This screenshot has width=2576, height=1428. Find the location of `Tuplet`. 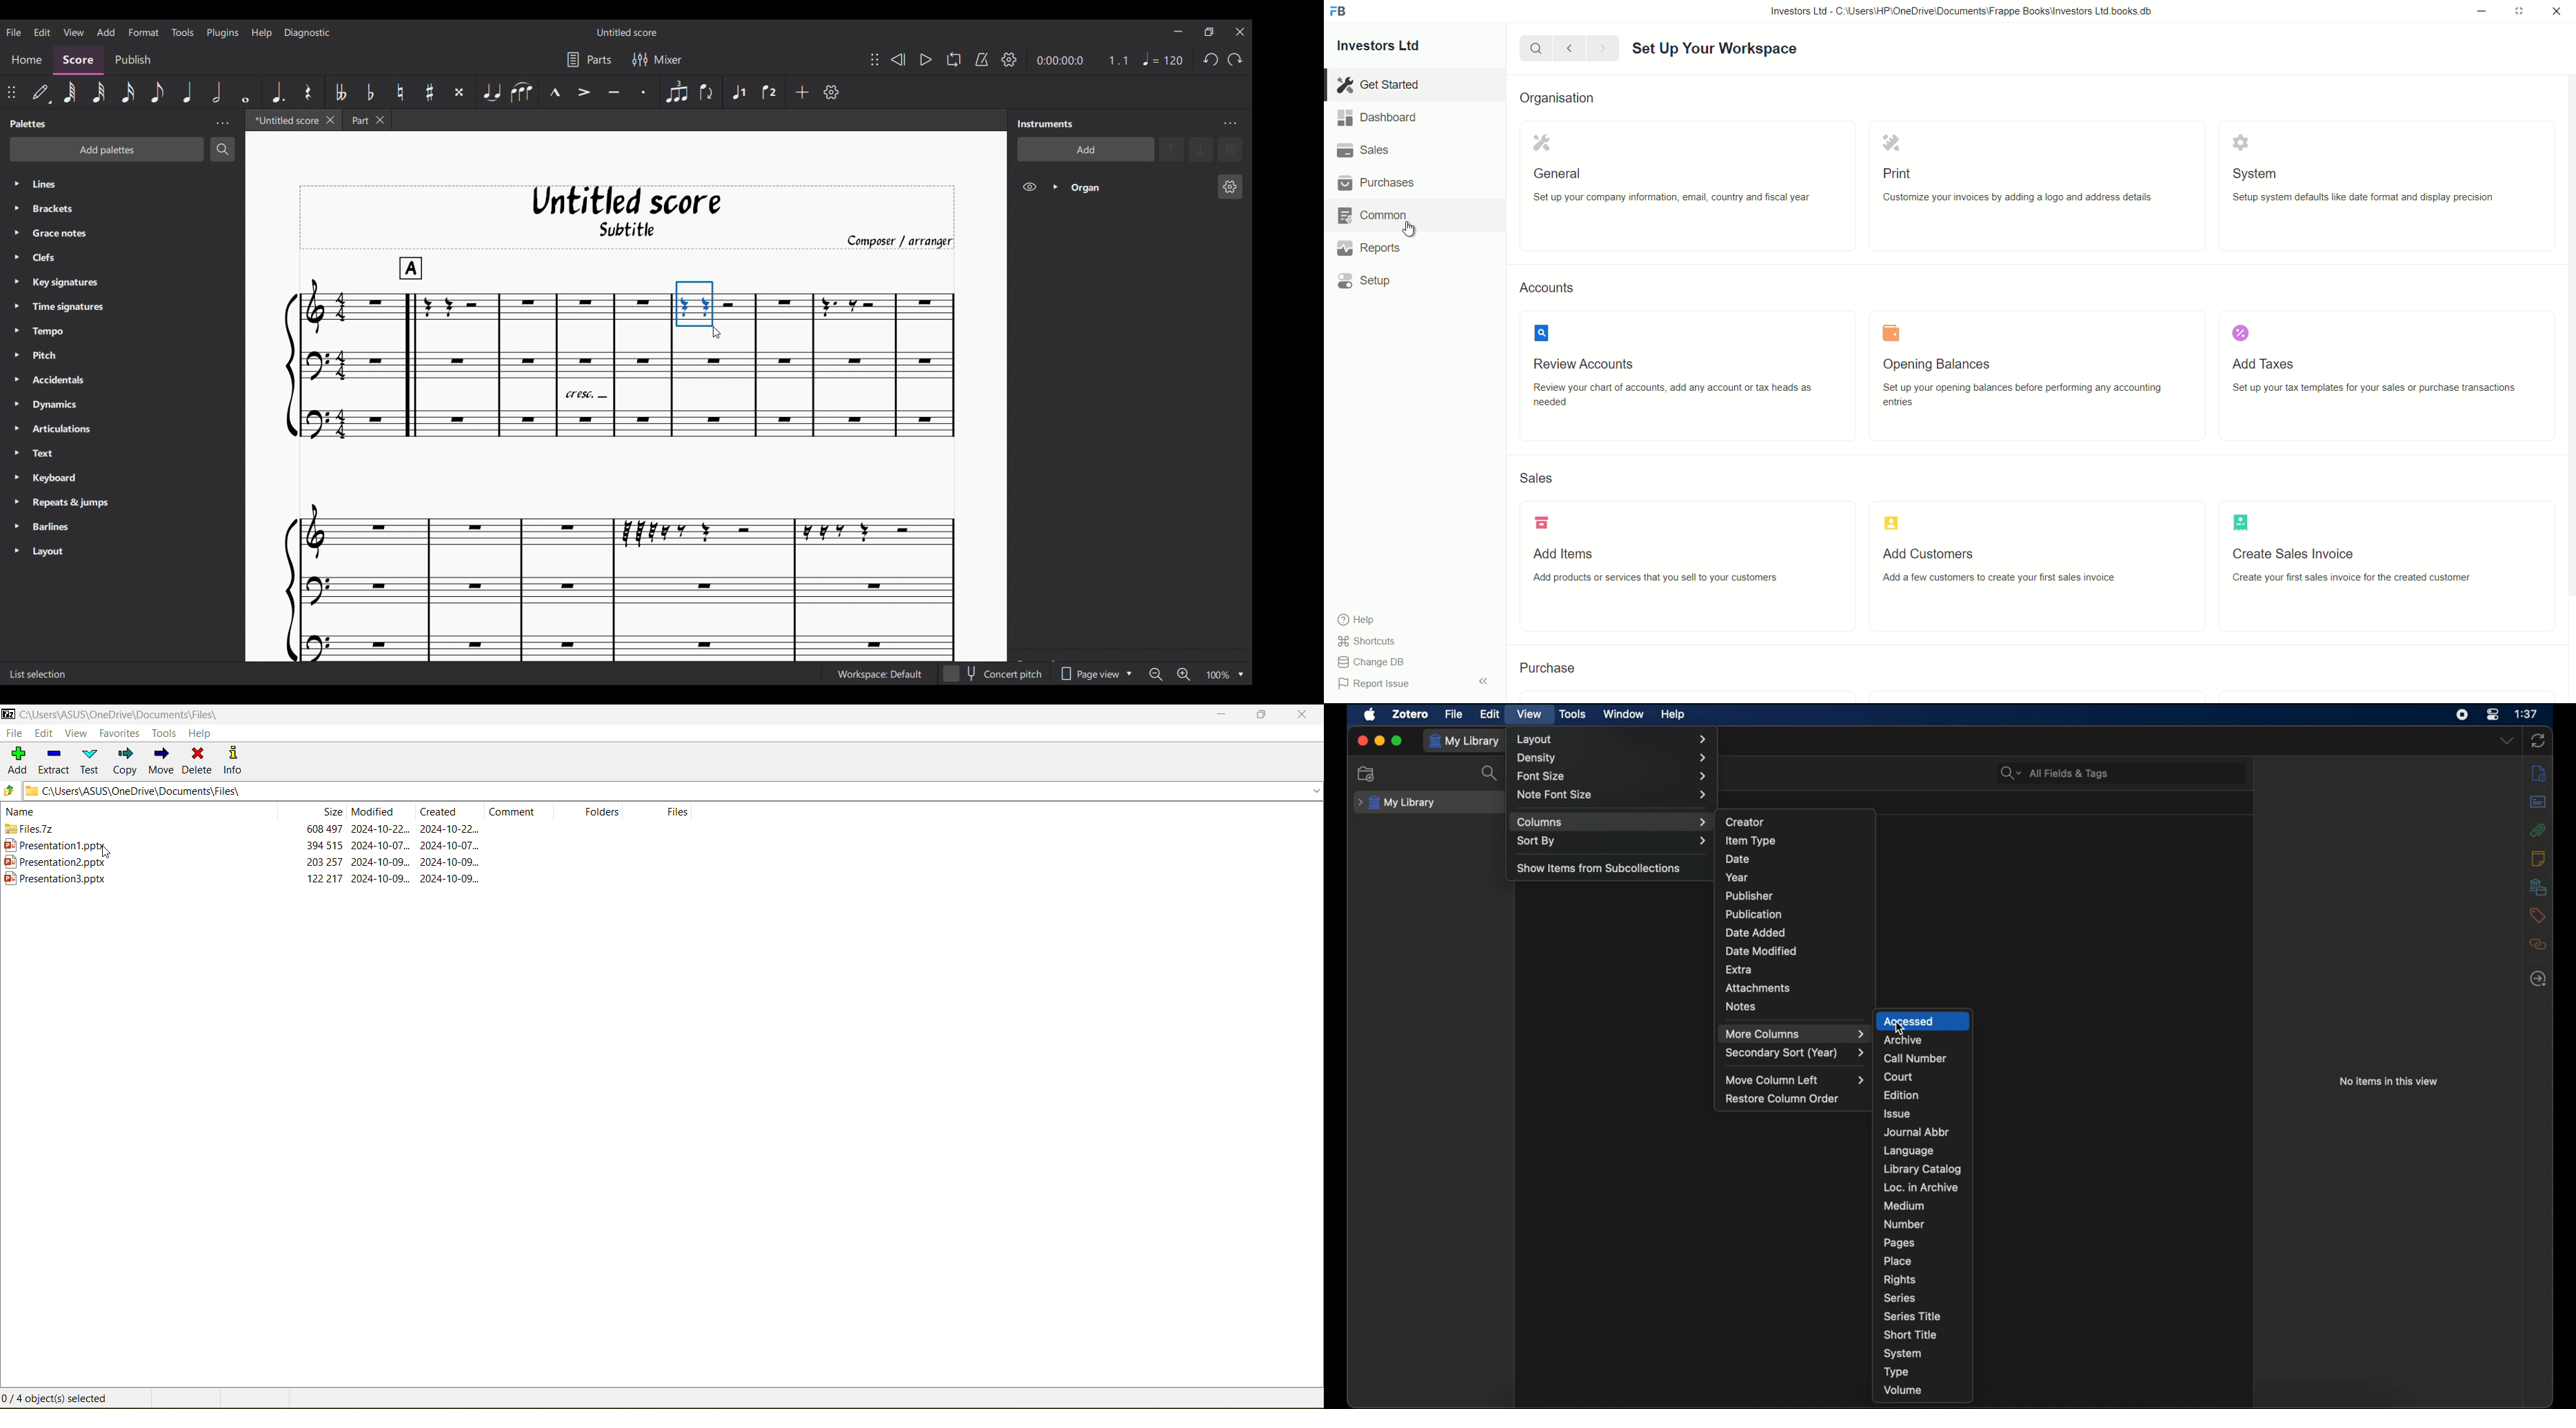

Tuplet is located at coordinates (677, 93).